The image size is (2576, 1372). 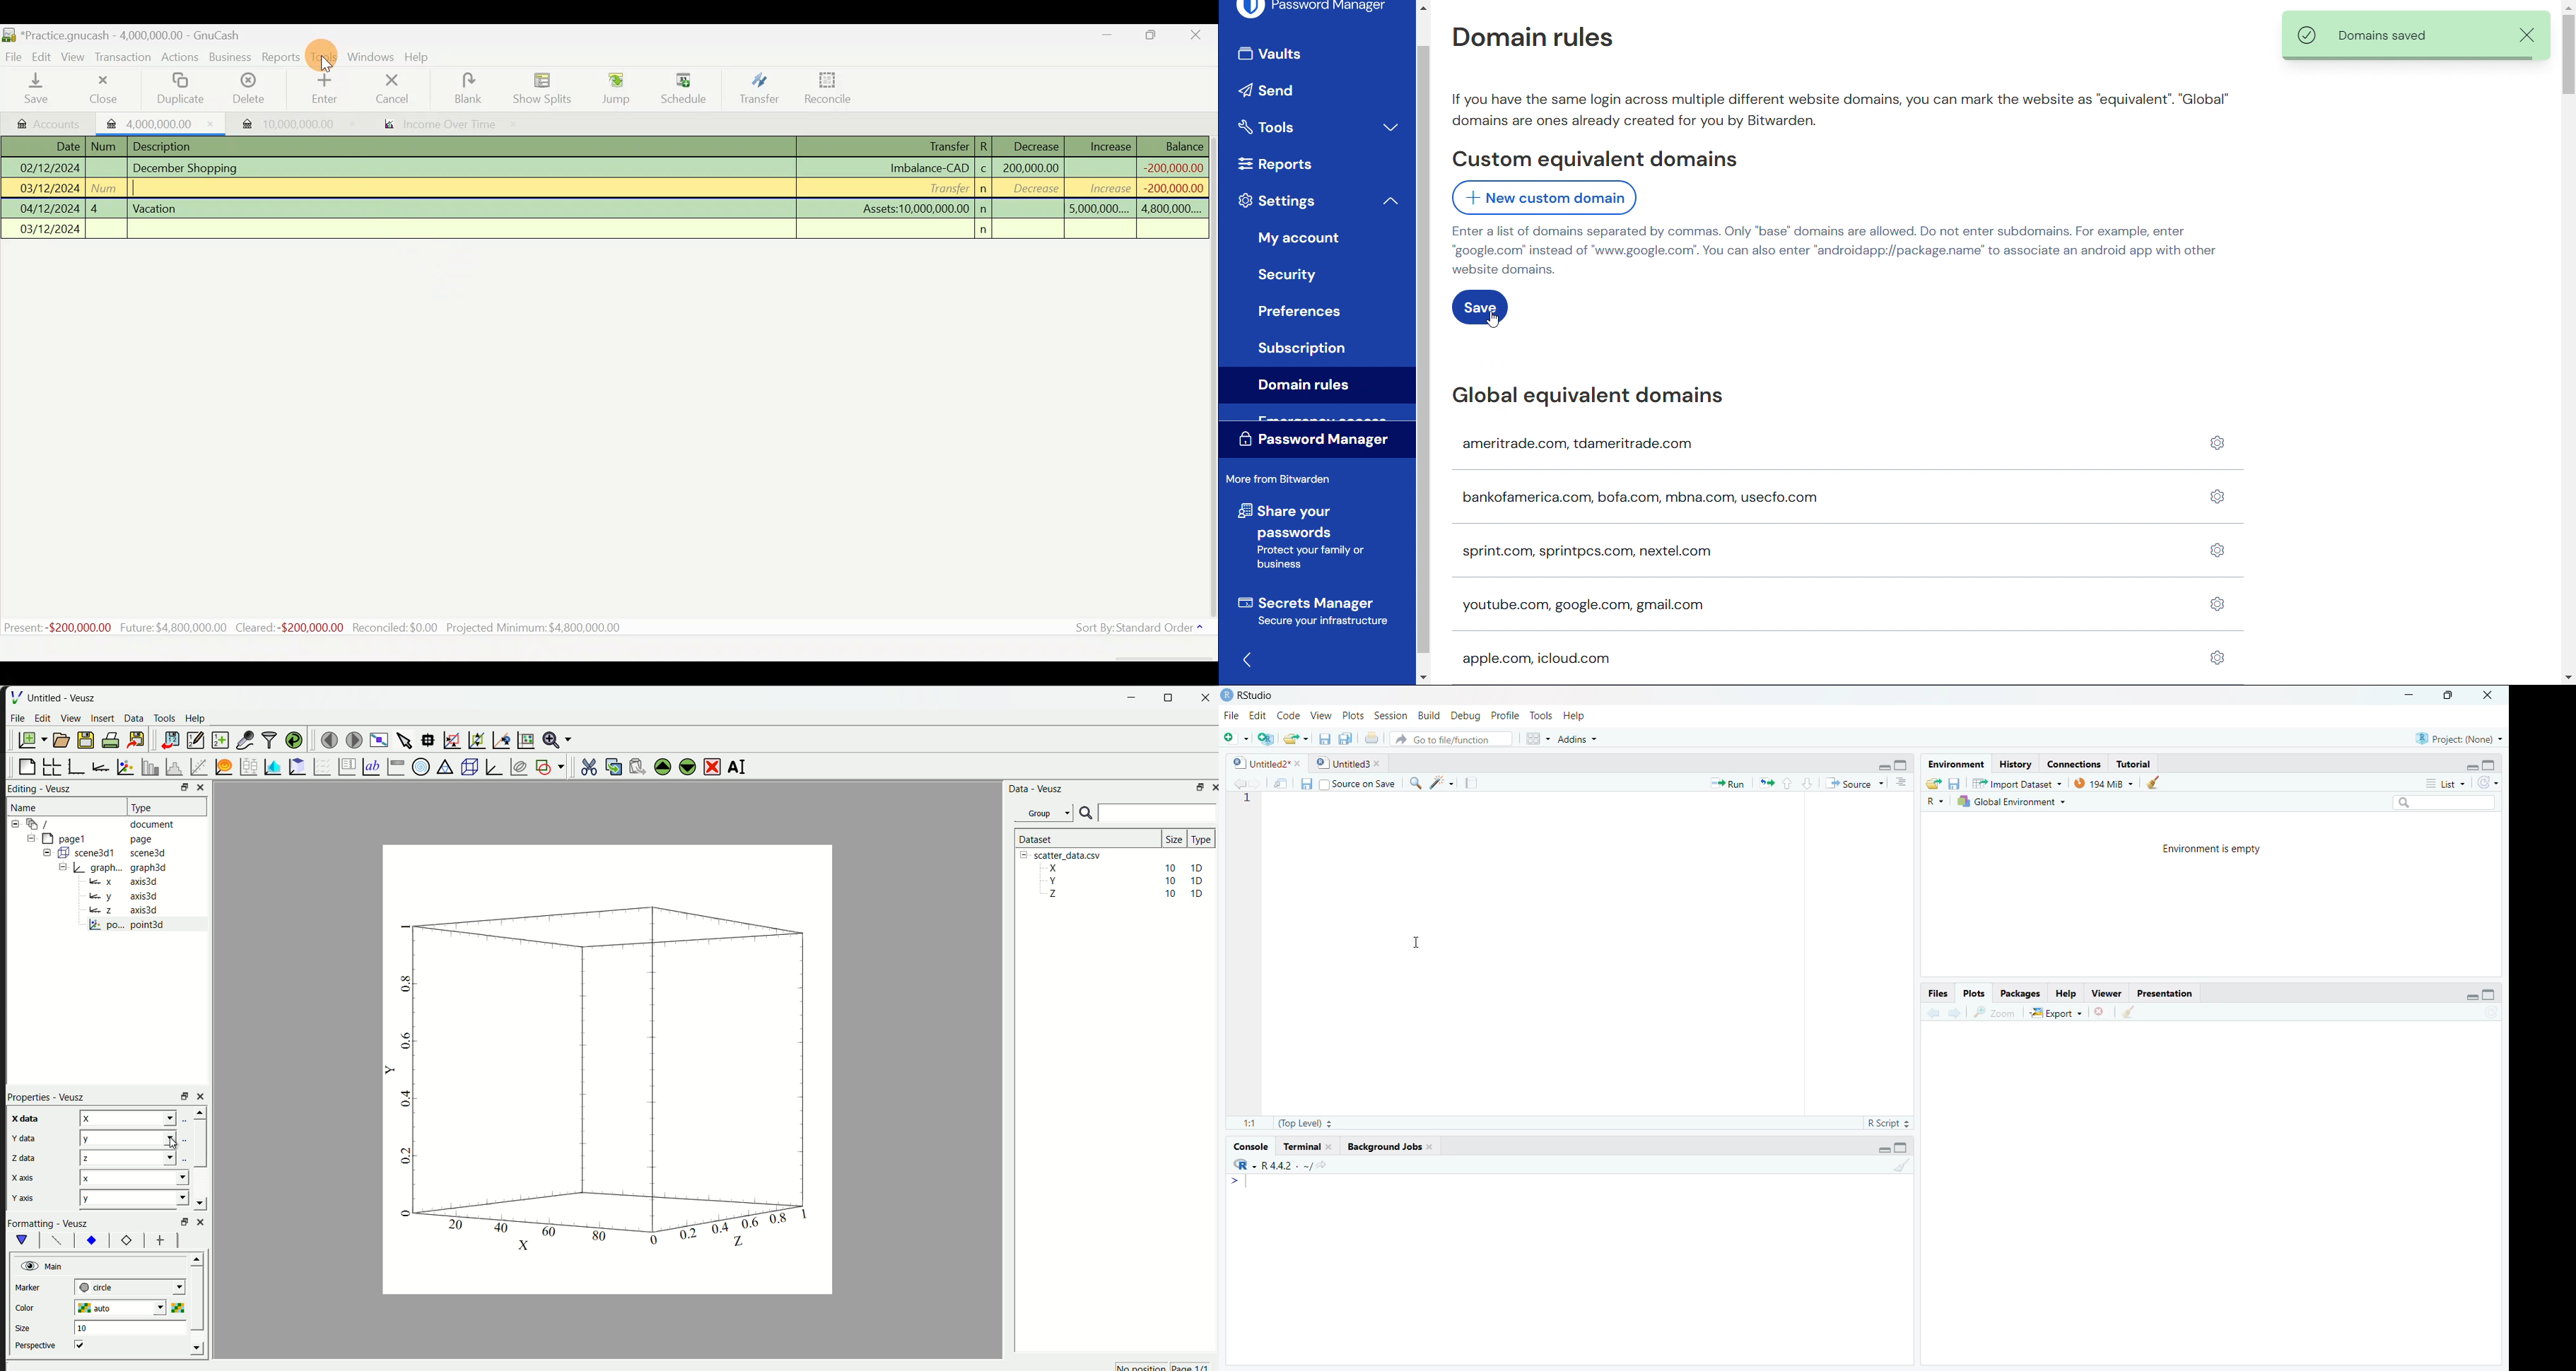 What do you see at coordinates (2076, 763) in the screenshot?
I see `Connections` at bounding box center [2076, 763].